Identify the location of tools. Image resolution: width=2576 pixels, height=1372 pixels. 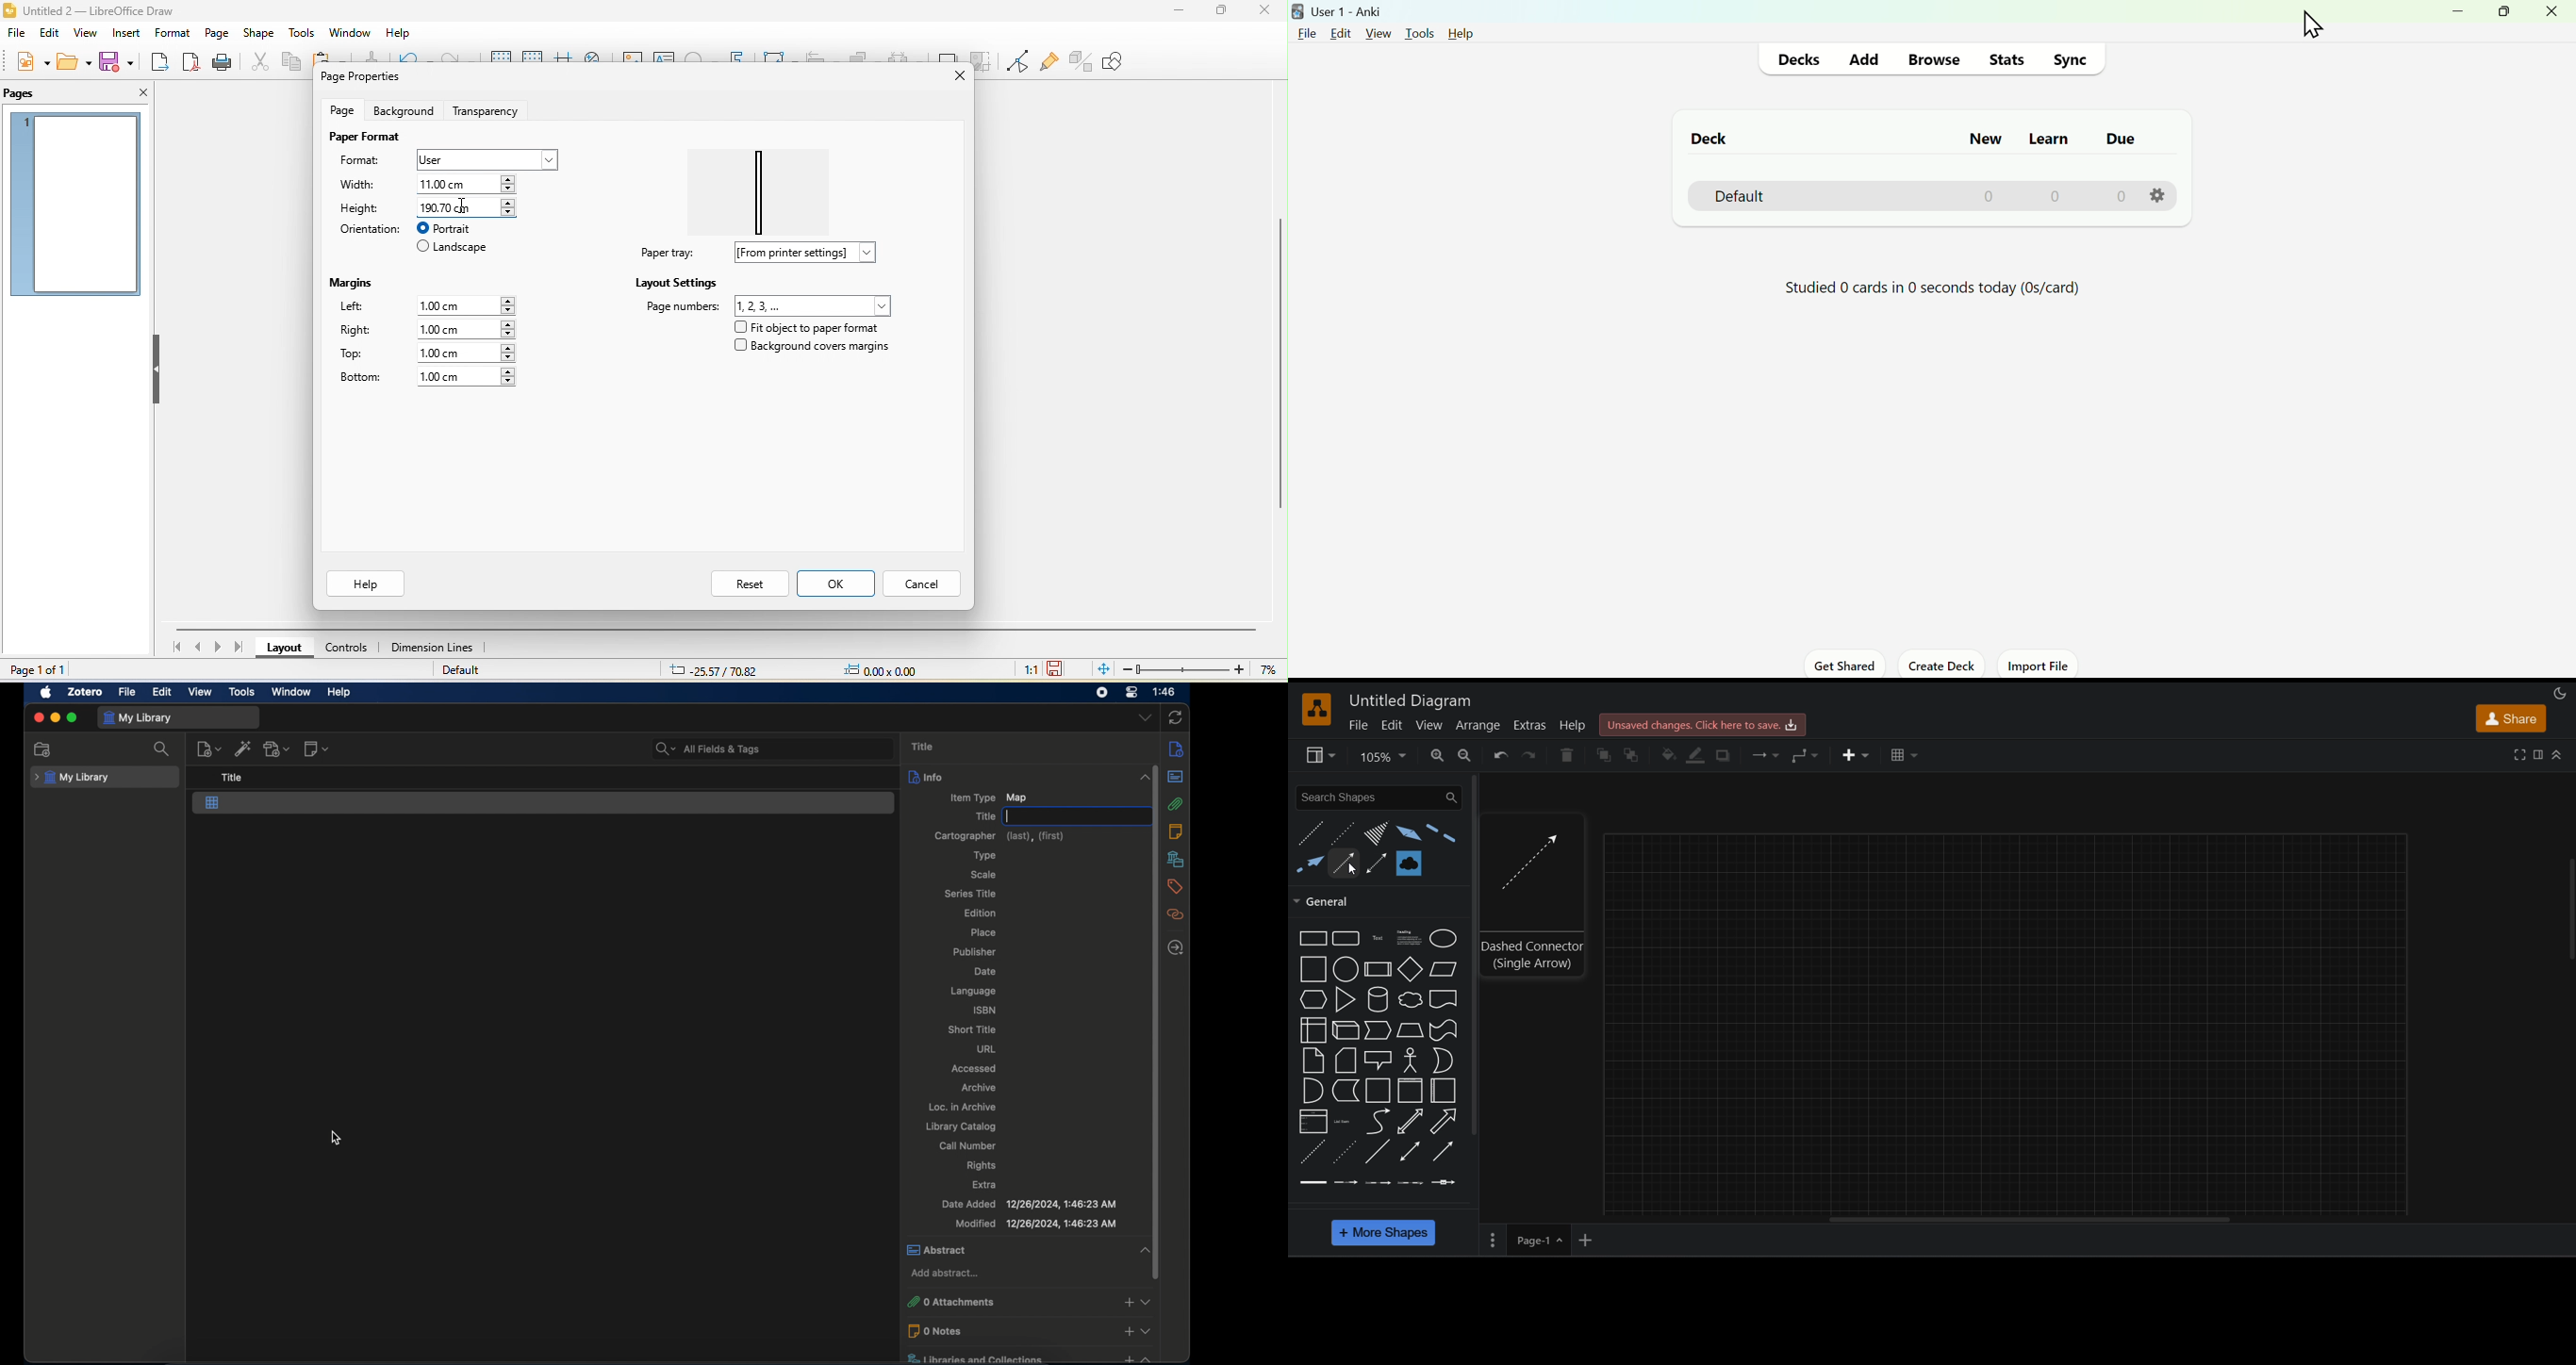
(303, 34).